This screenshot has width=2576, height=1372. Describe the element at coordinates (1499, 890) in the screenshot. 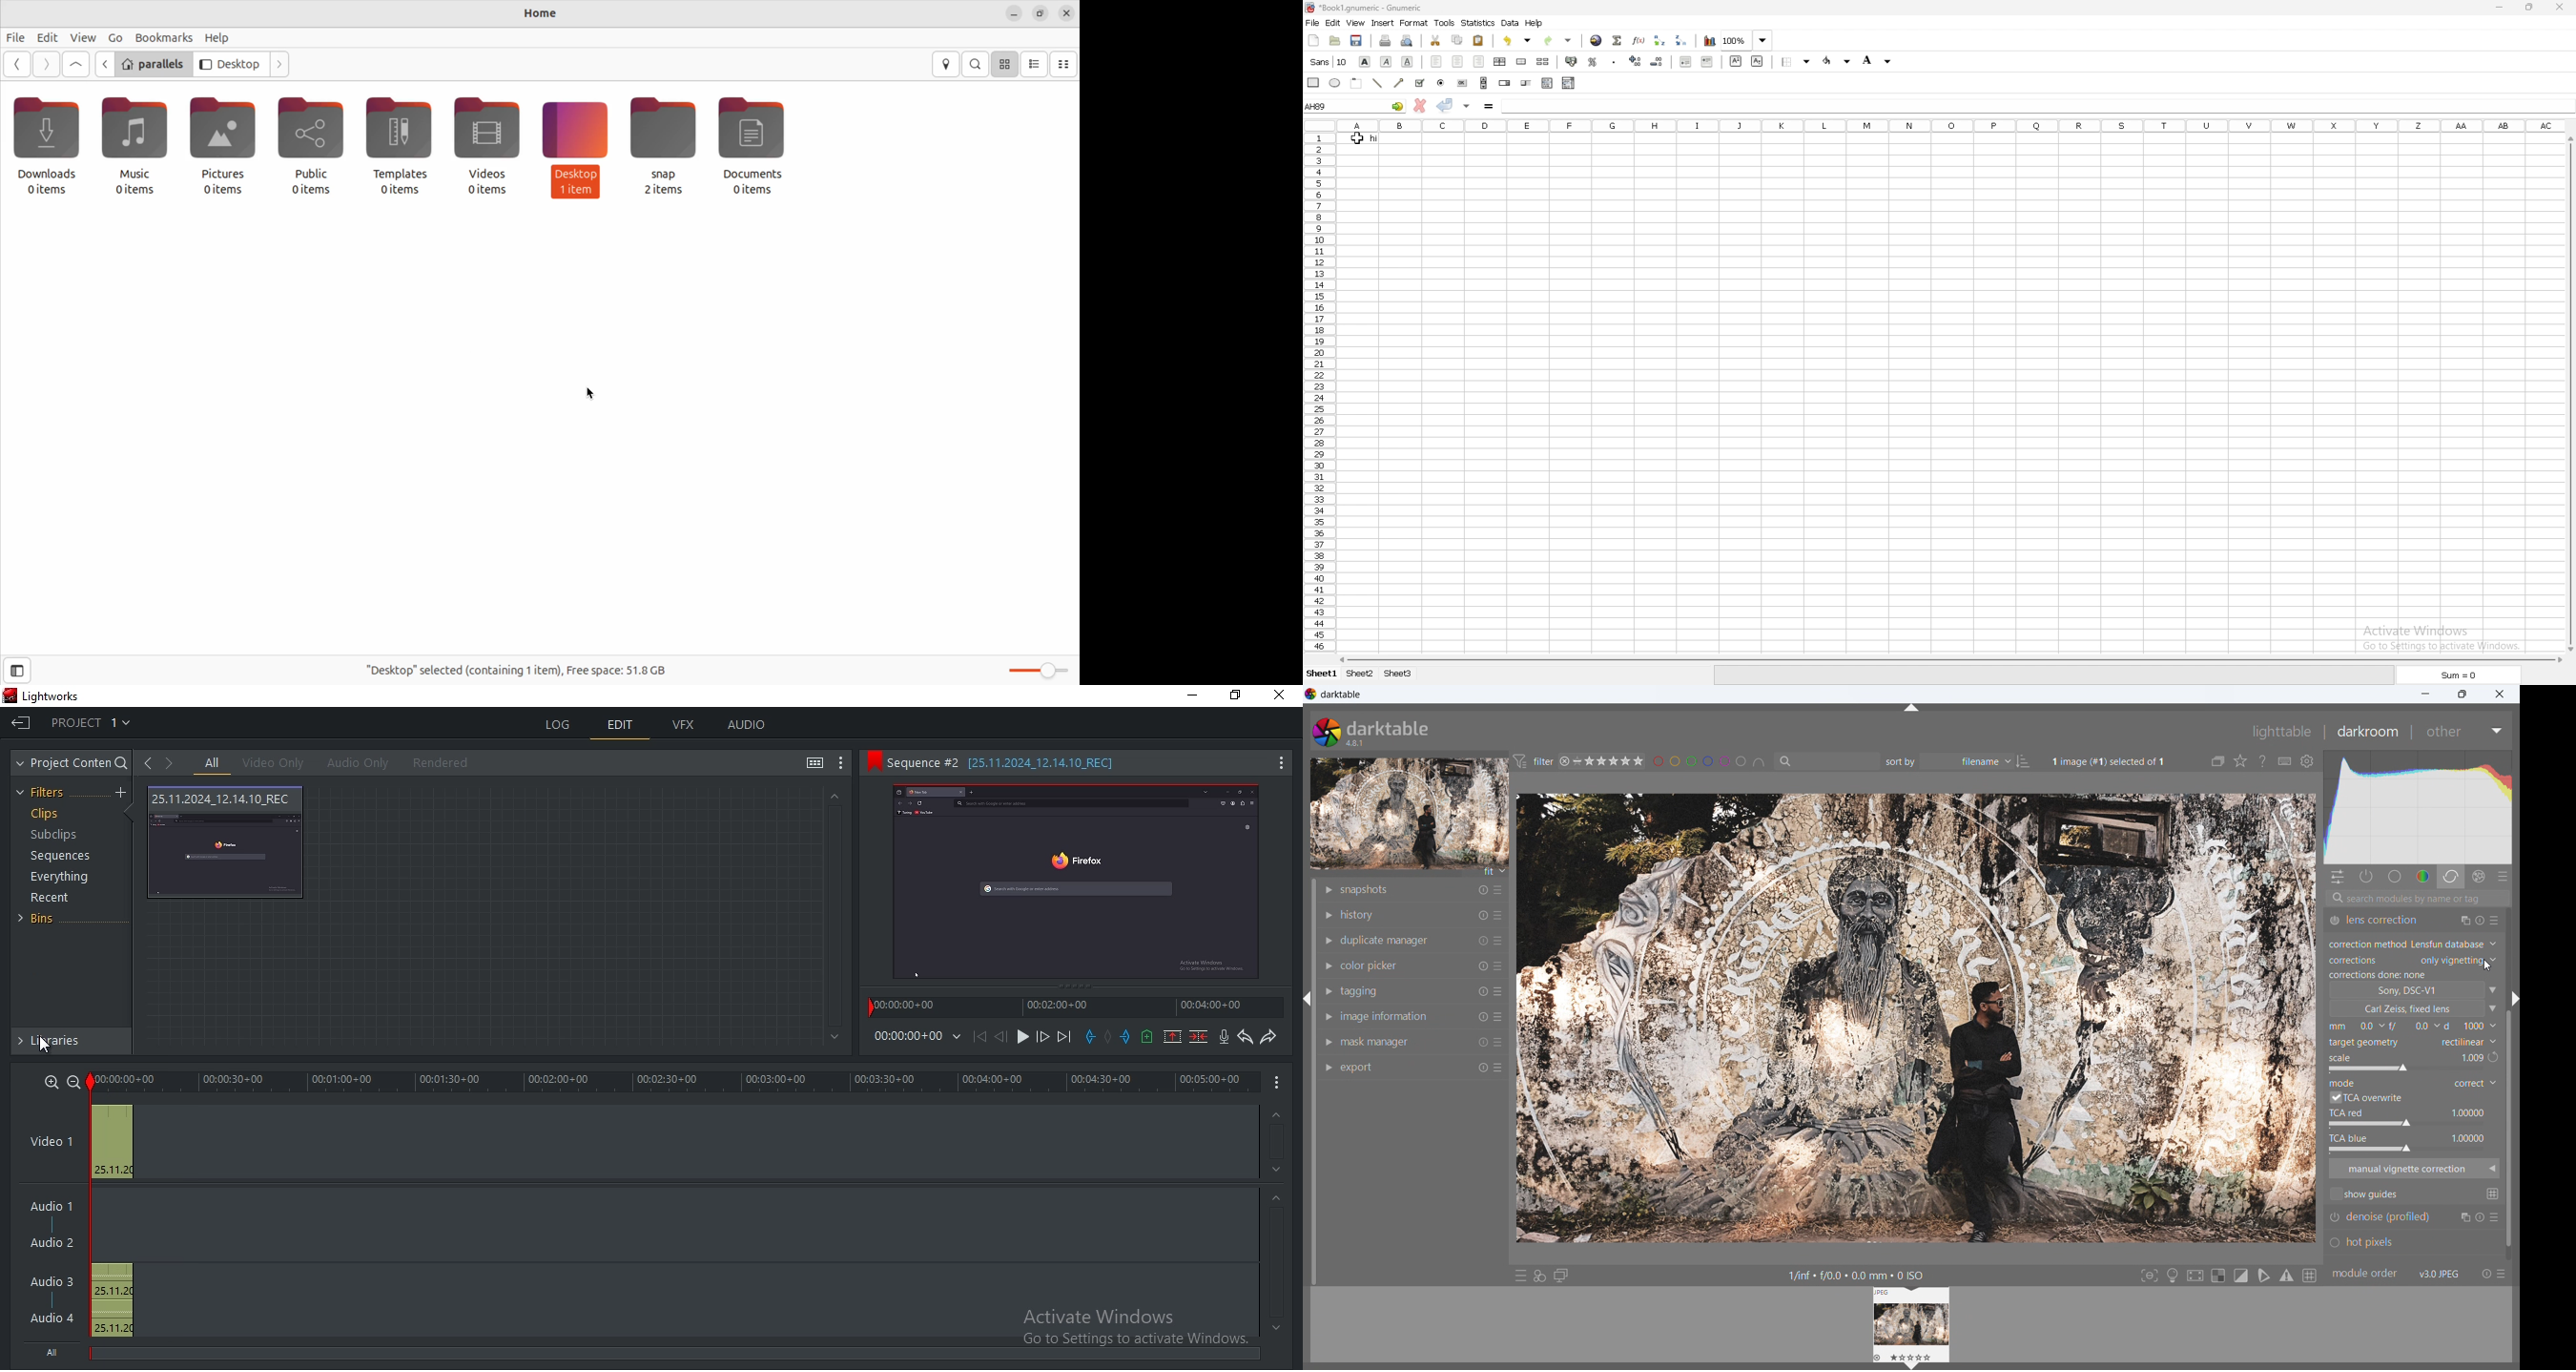

I see `more options` at that location.